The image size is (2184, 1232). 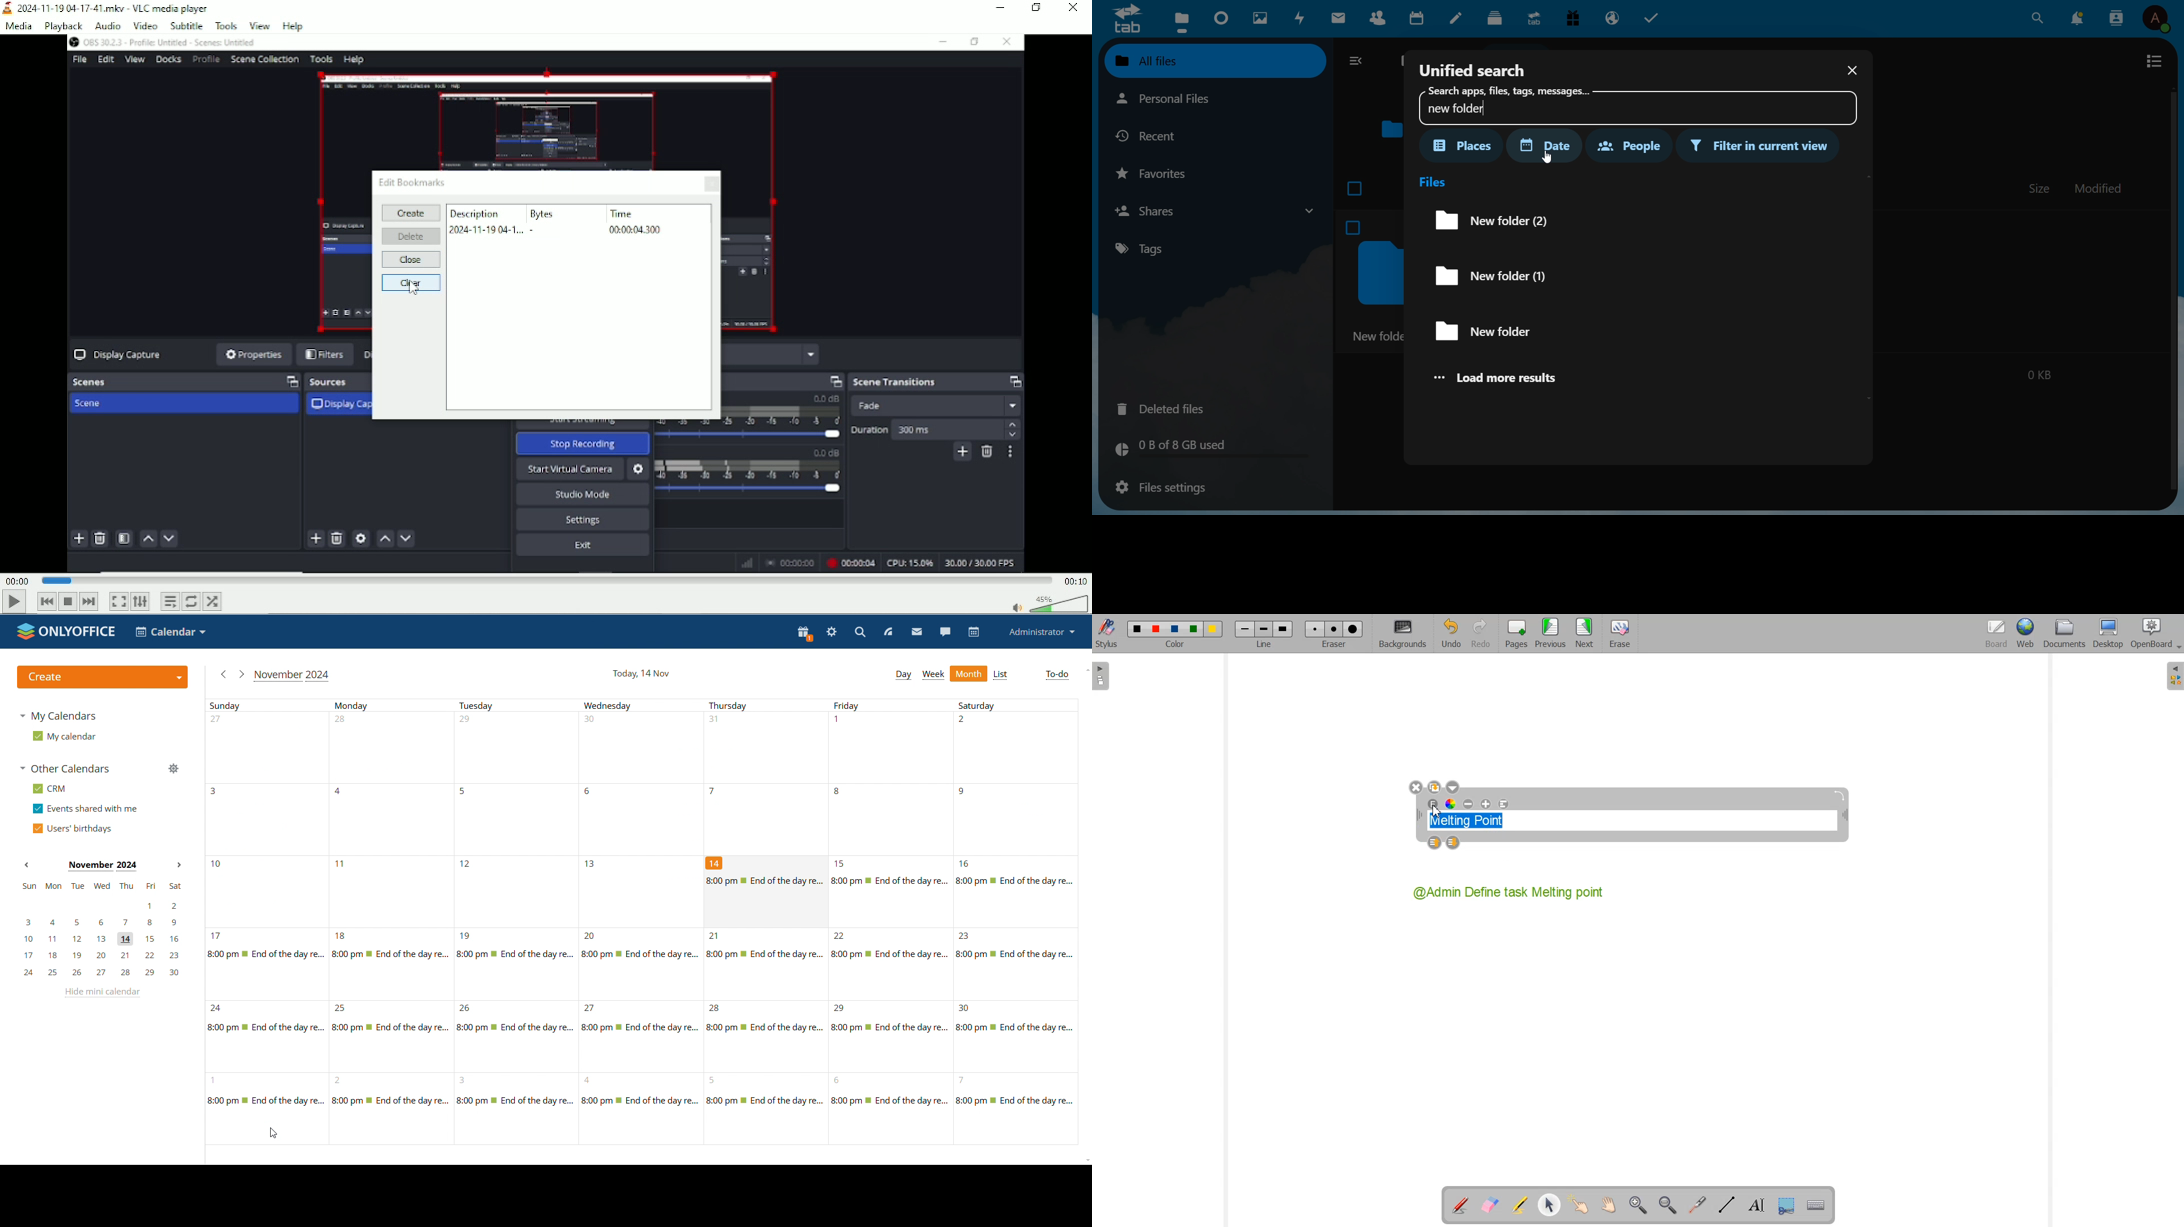 I want to click on Toggle playlist, so click(x=169, y=601).